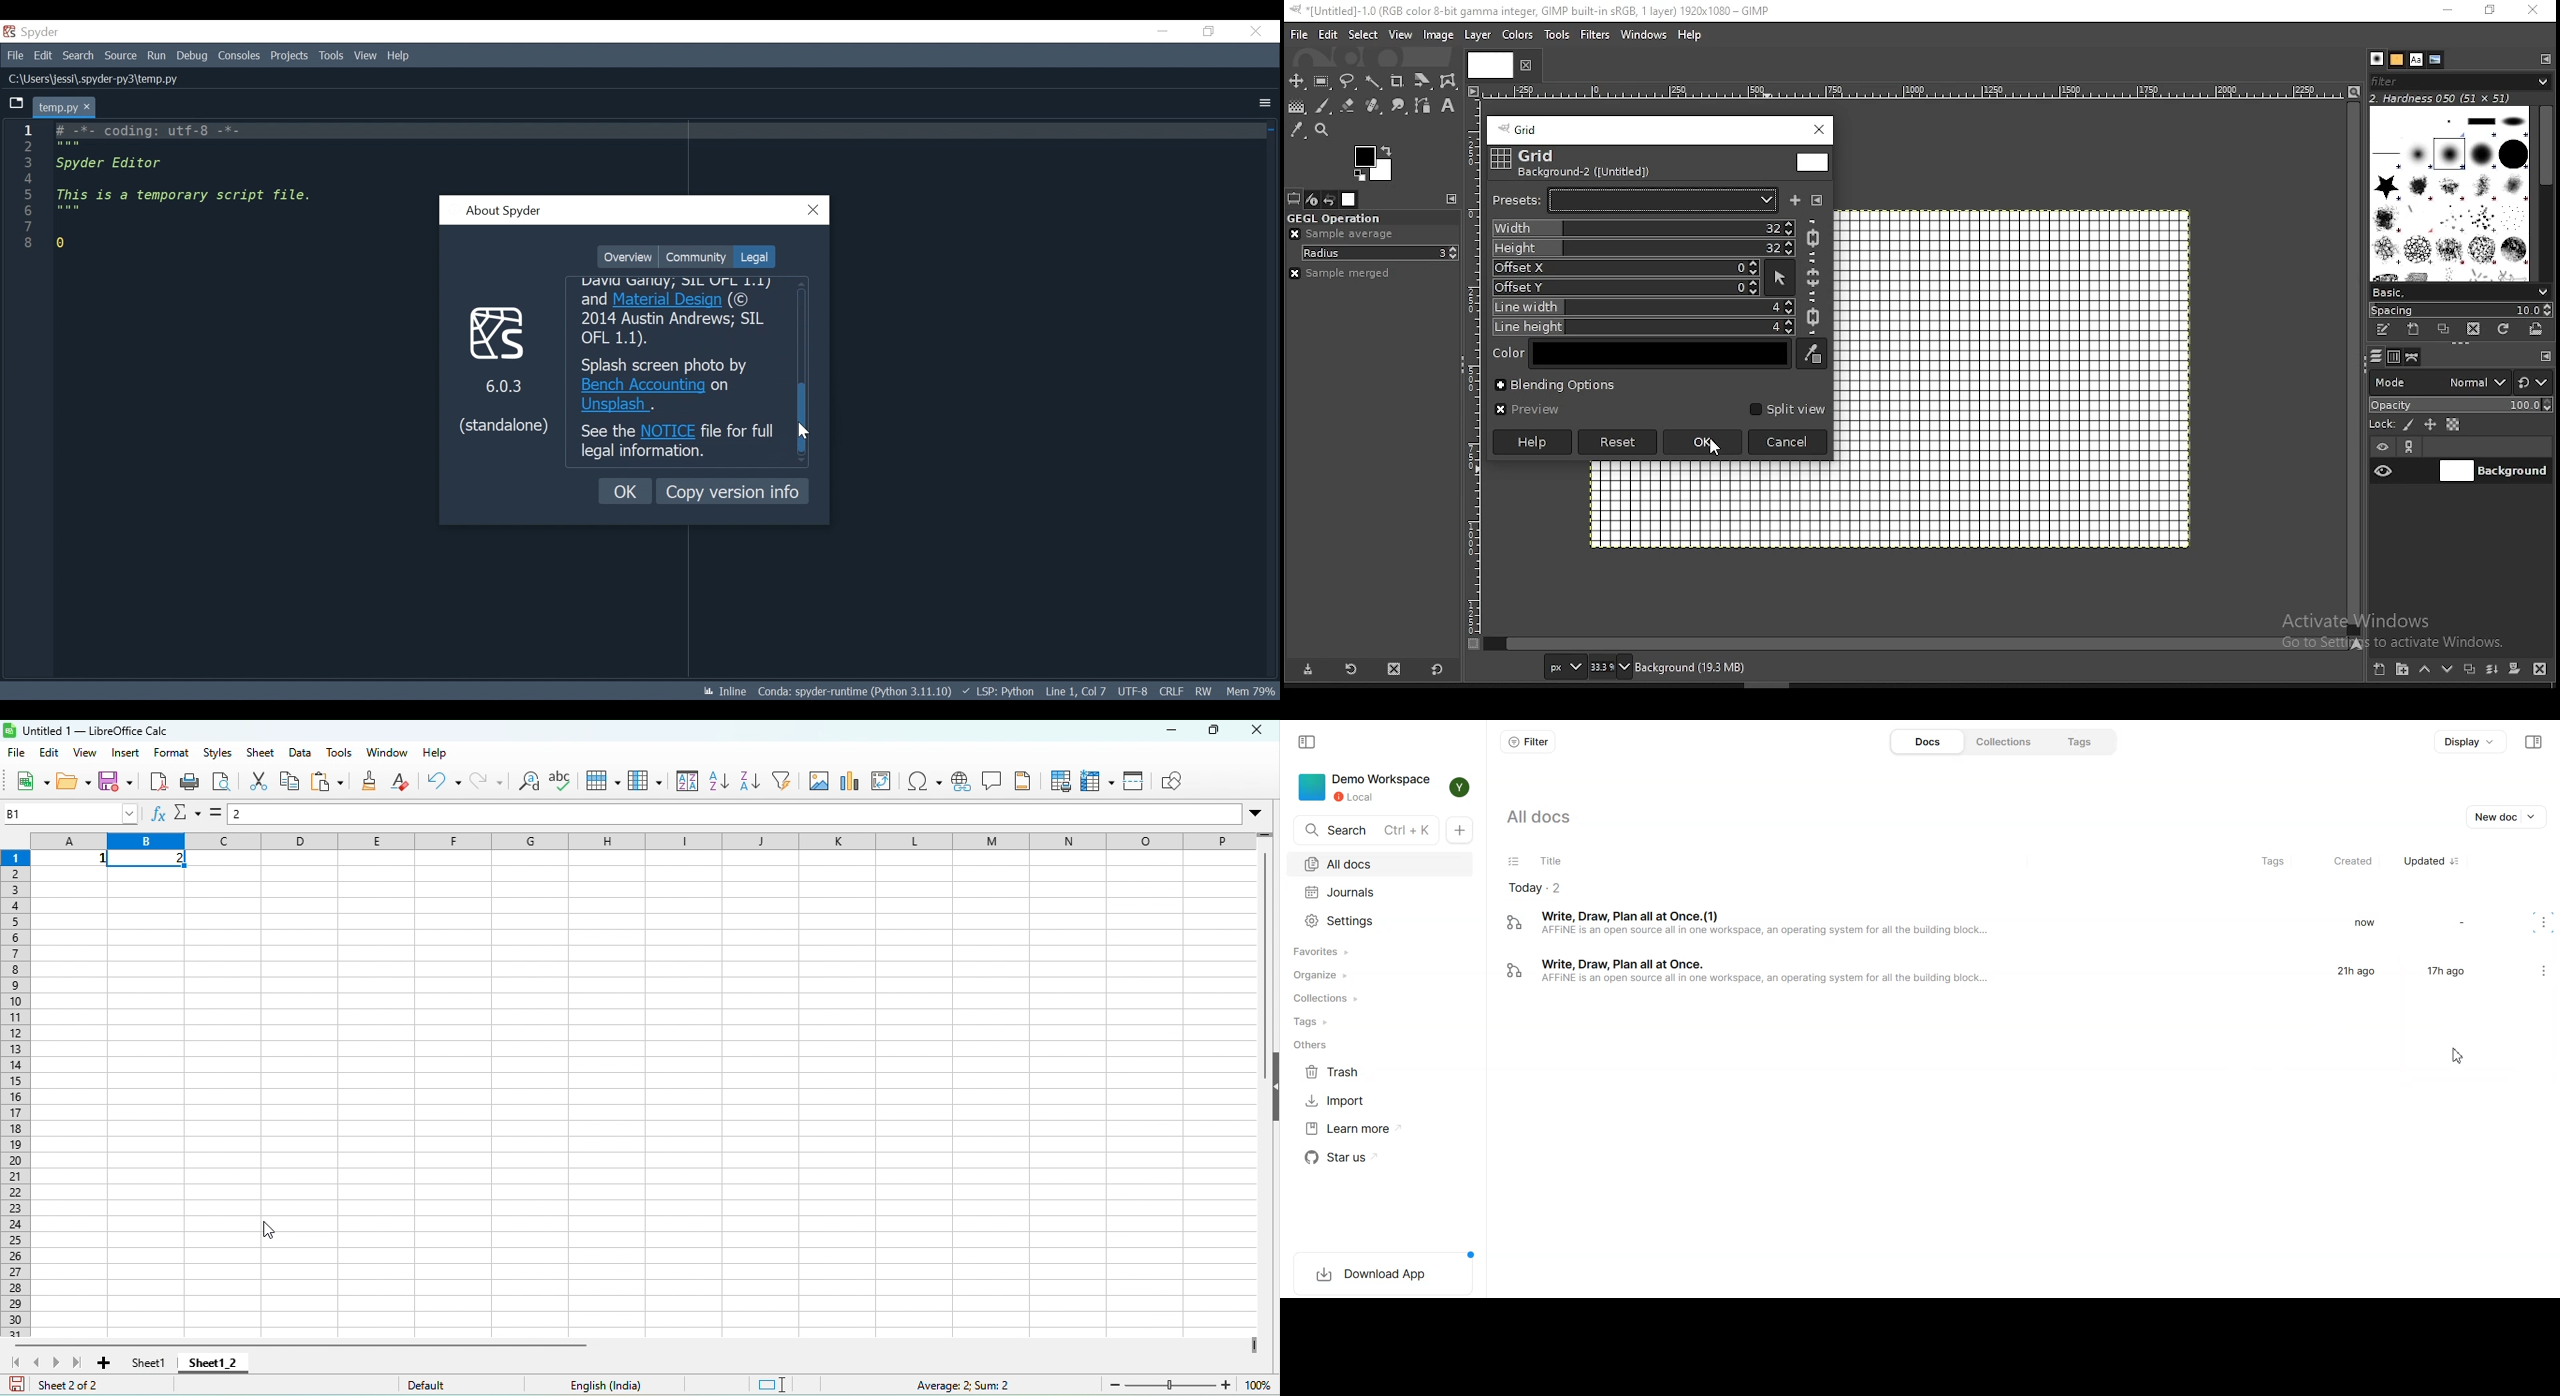 This screenshot has width=2576, height=1400. What do you see at coordinates (262, 782) in the screenshot?
I see `cut` at bounding box center [262, 782].